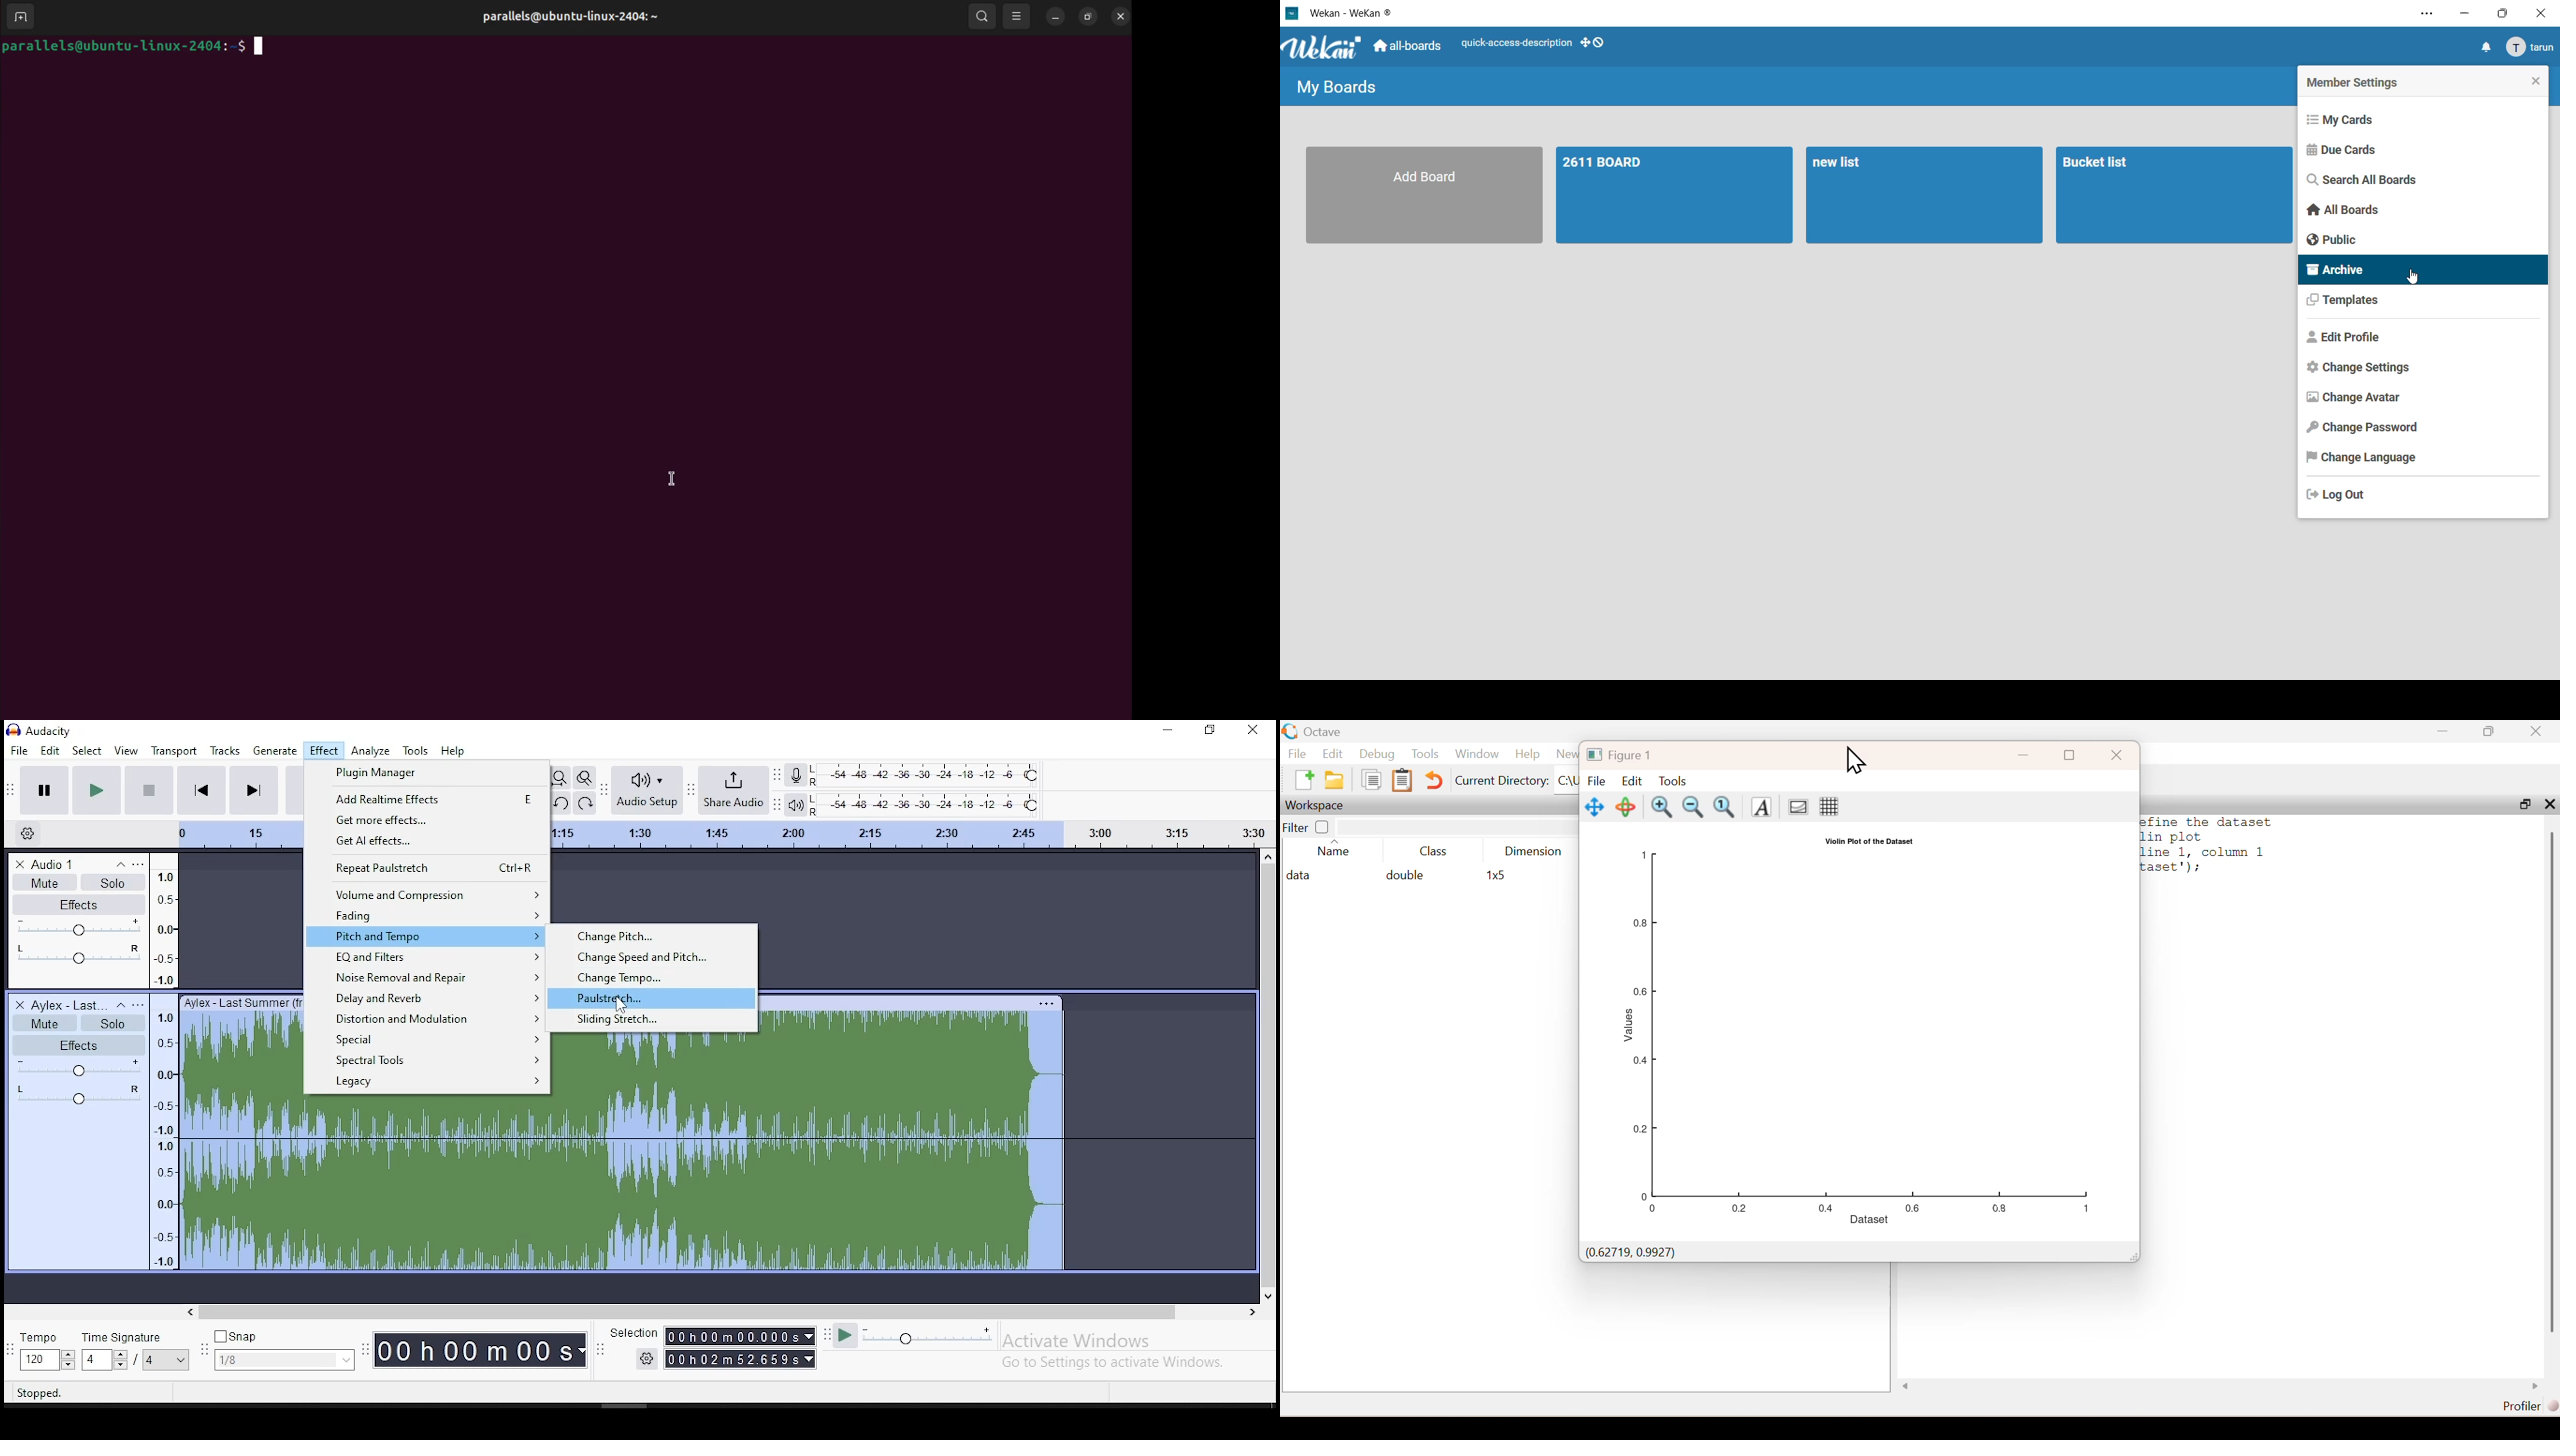 The height and width of the screenshot is (1456, 2576). Describe the element at coordinates (1528, 755) in the screenshot. I see `help` at that location.